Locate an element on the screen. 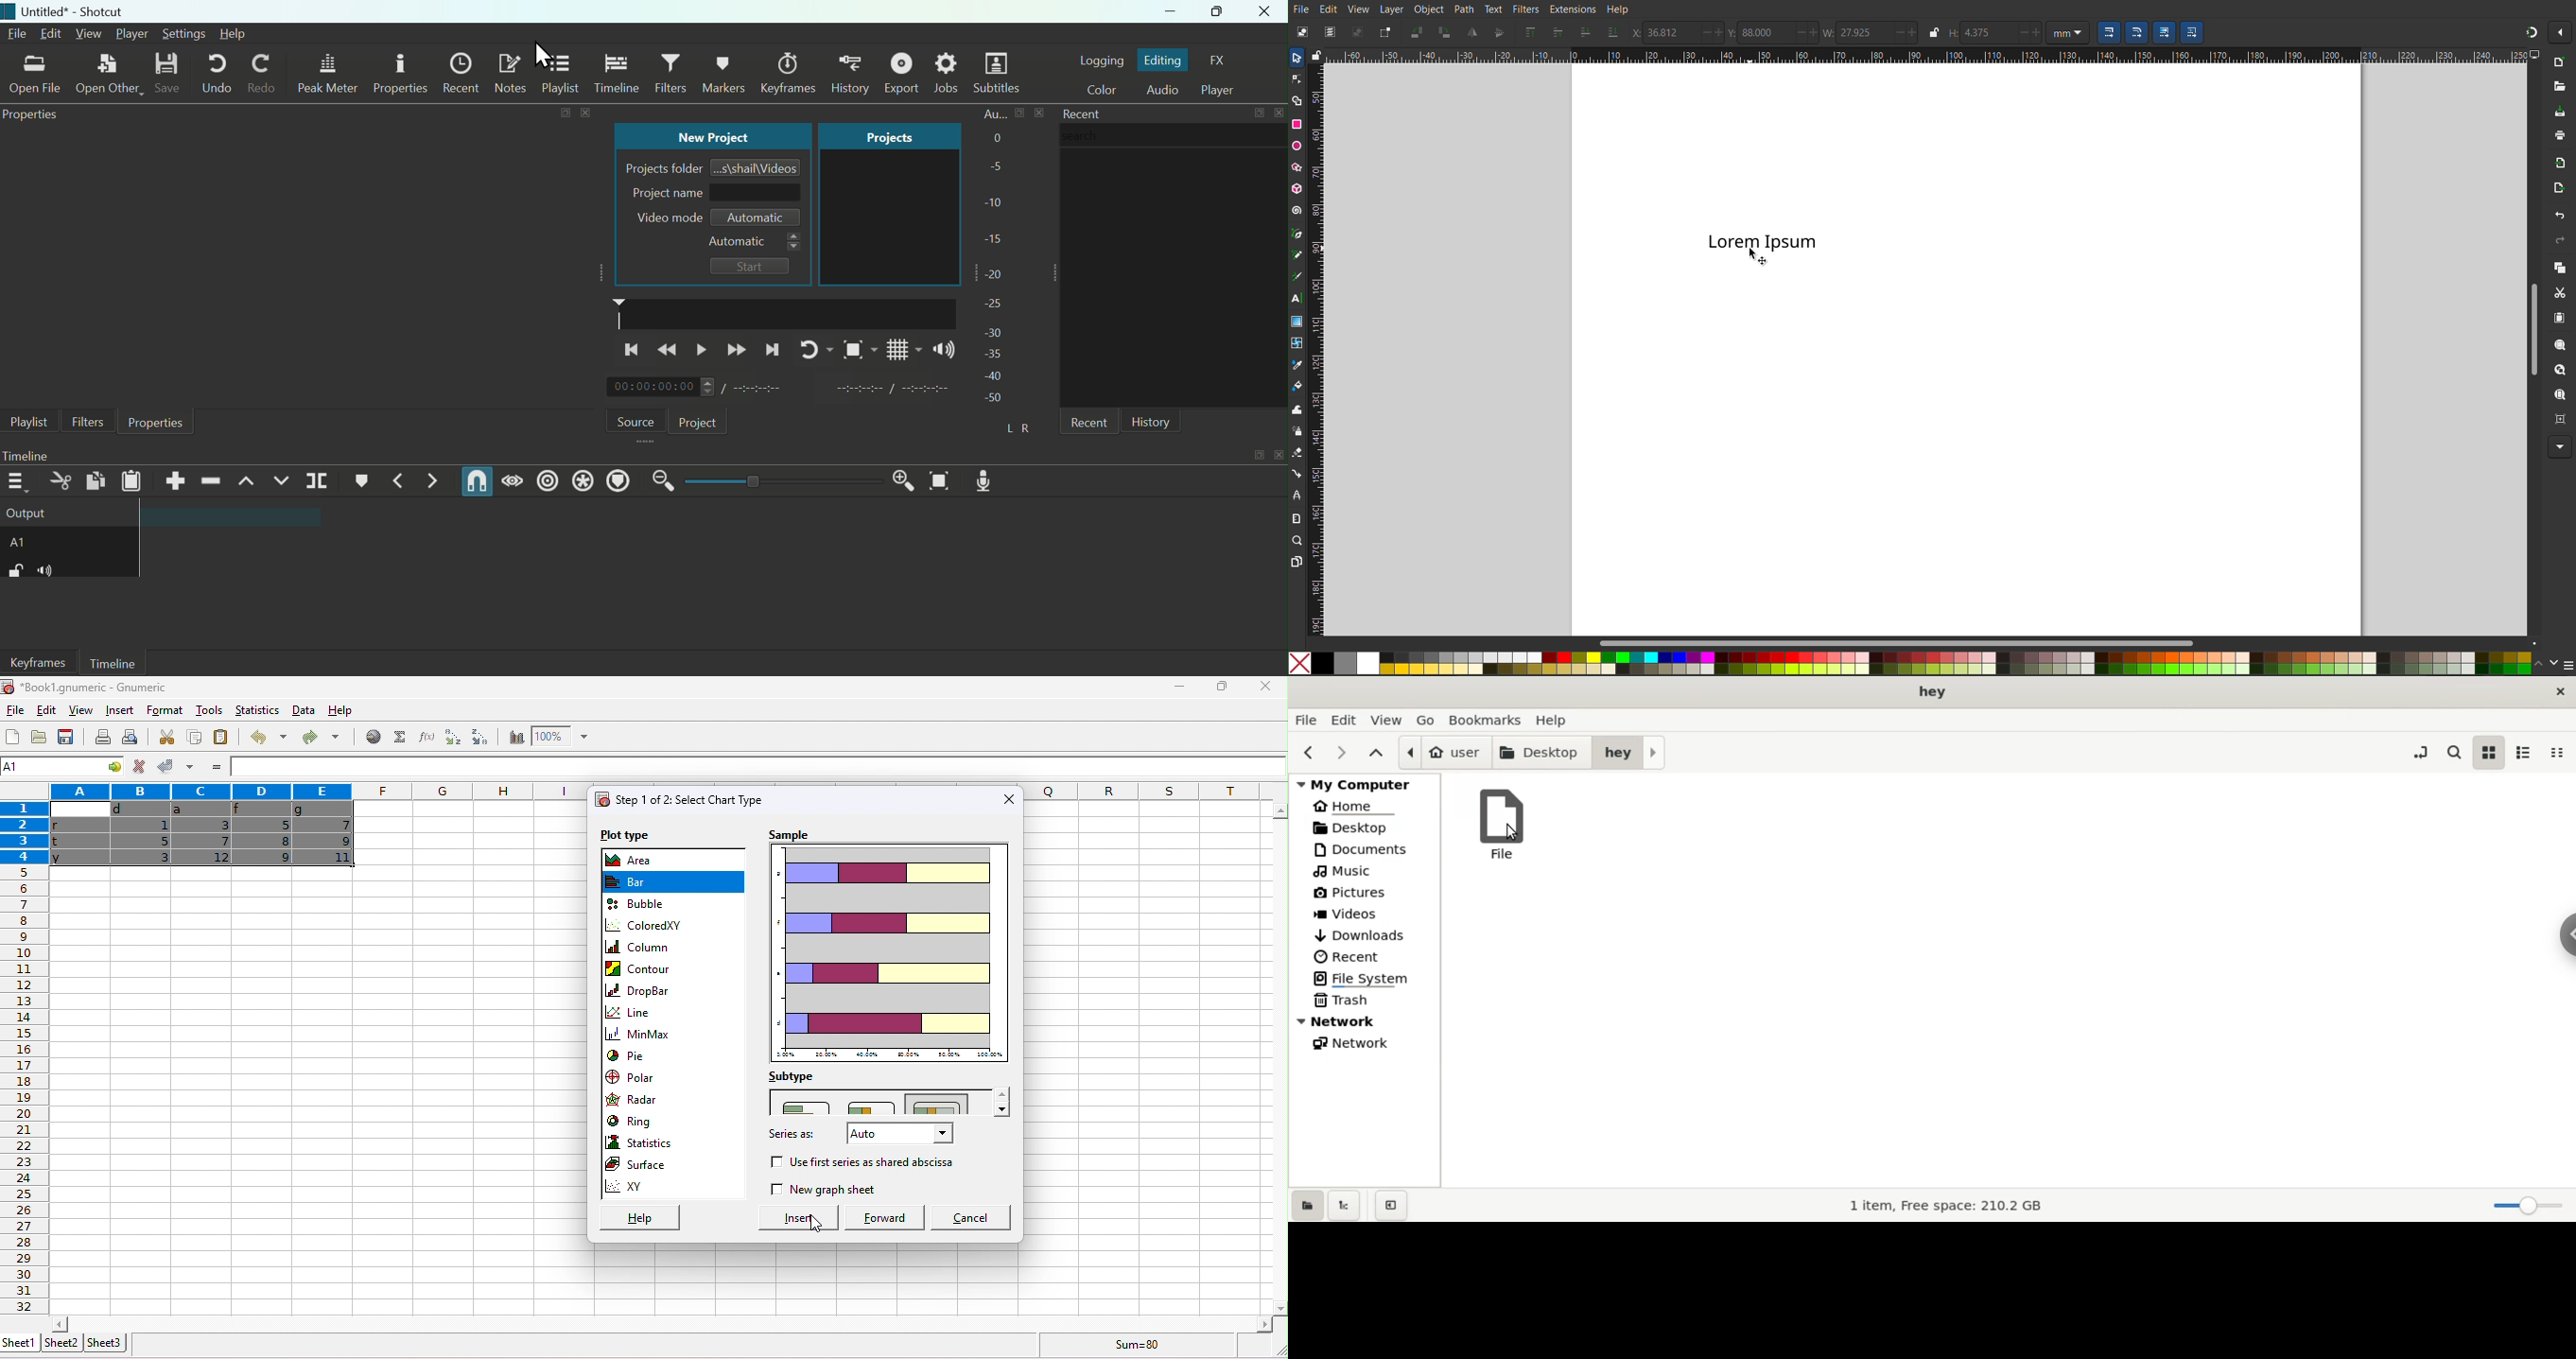  Recent is located at coordinates (464, 73).